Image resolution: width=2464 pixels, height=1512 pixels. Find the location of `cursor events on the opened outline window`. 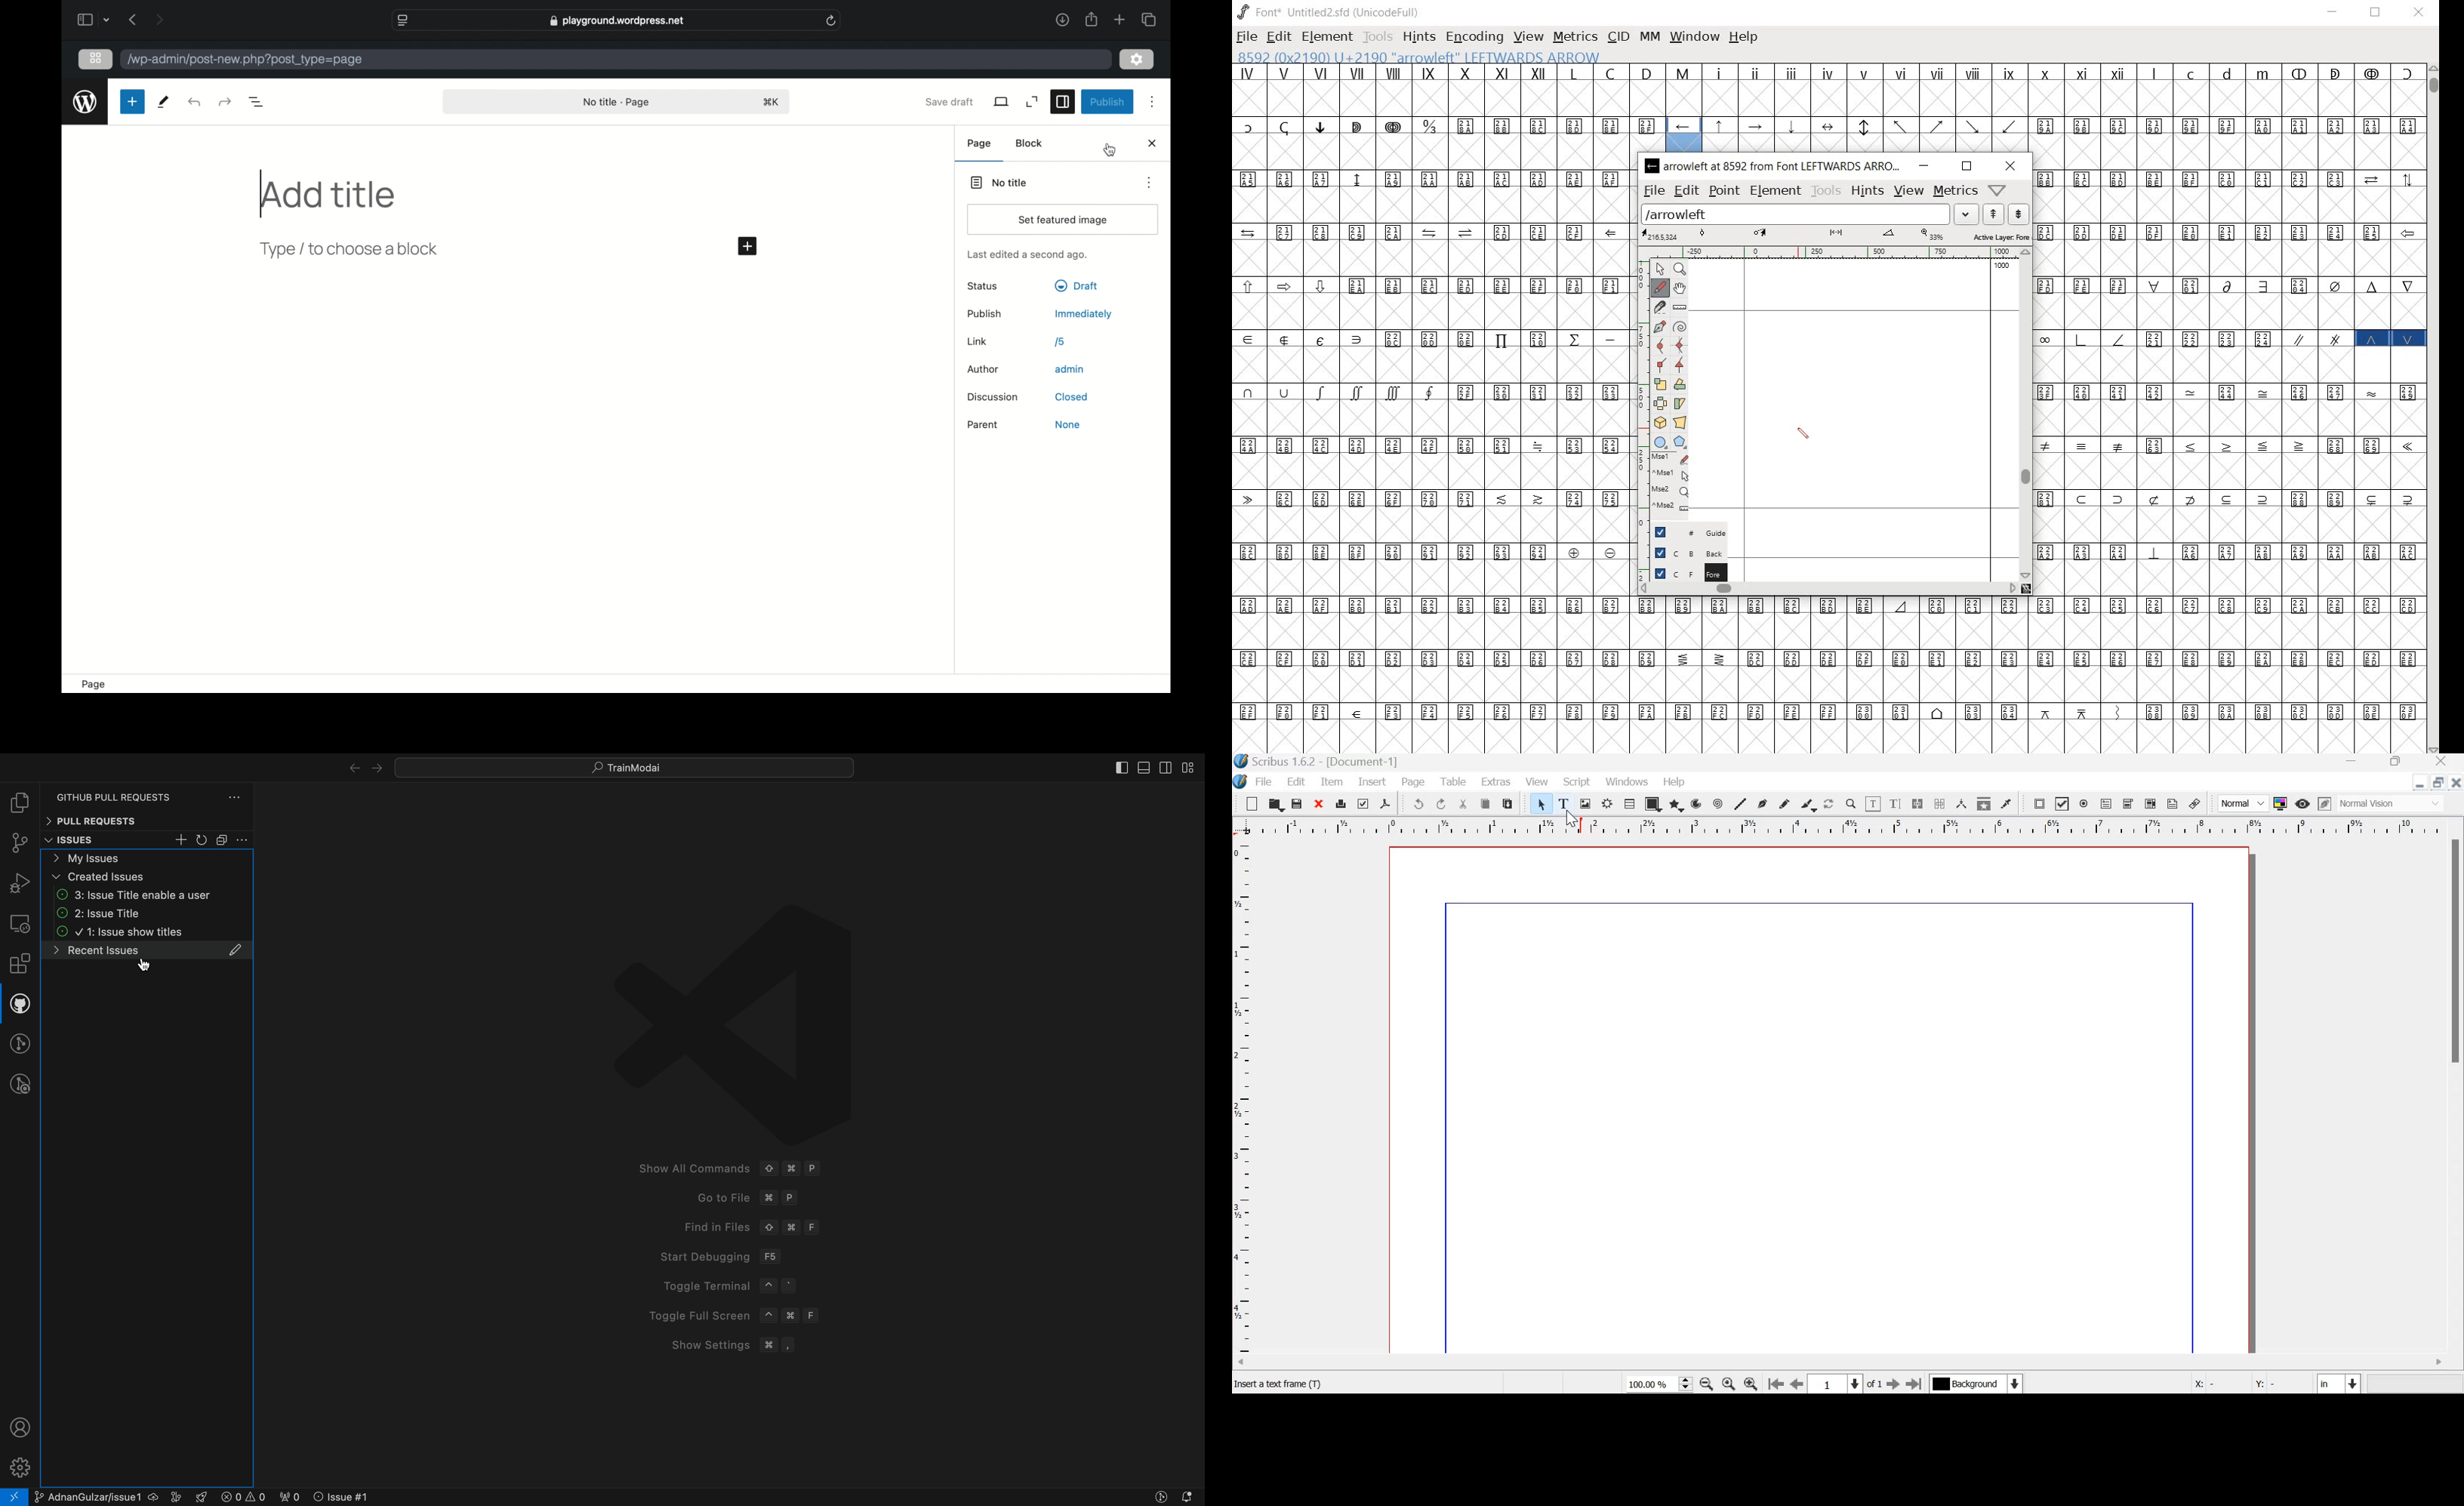

cursor events on the opened outline window is located at coordinates (1666, 485).